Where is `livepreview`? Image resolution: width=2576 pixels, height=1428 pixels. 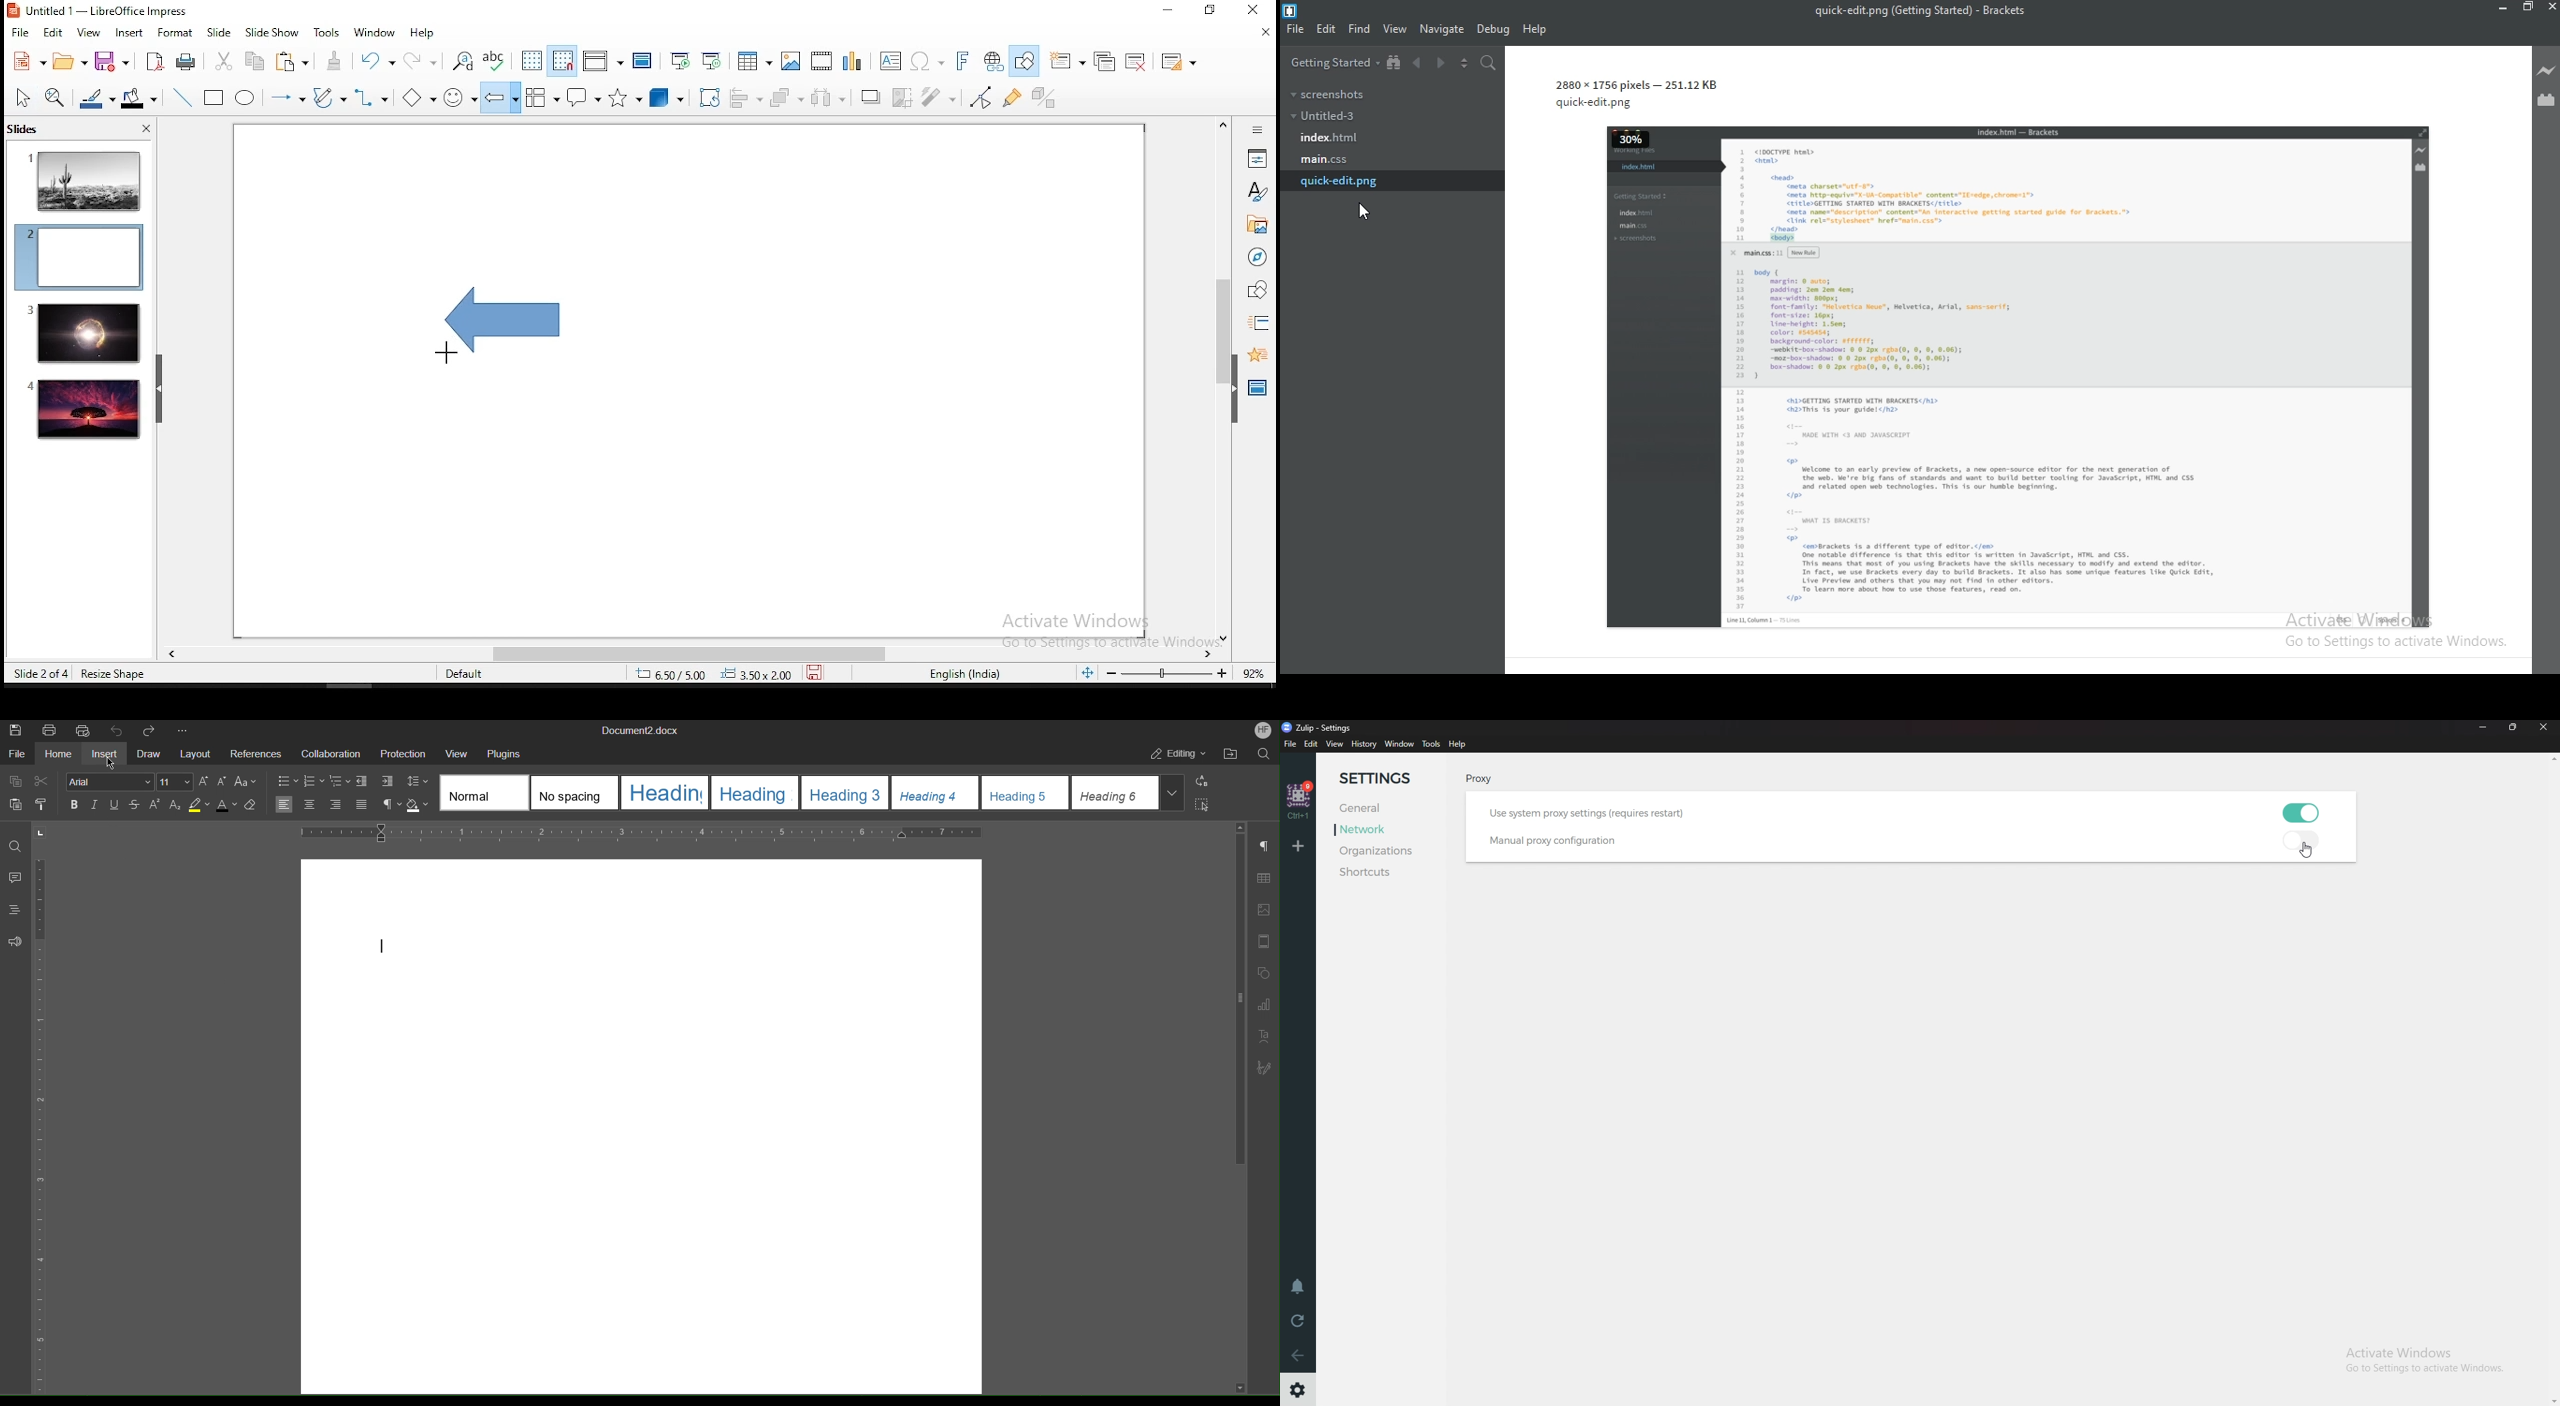
livepreview is located at coordinates (2546, 69).